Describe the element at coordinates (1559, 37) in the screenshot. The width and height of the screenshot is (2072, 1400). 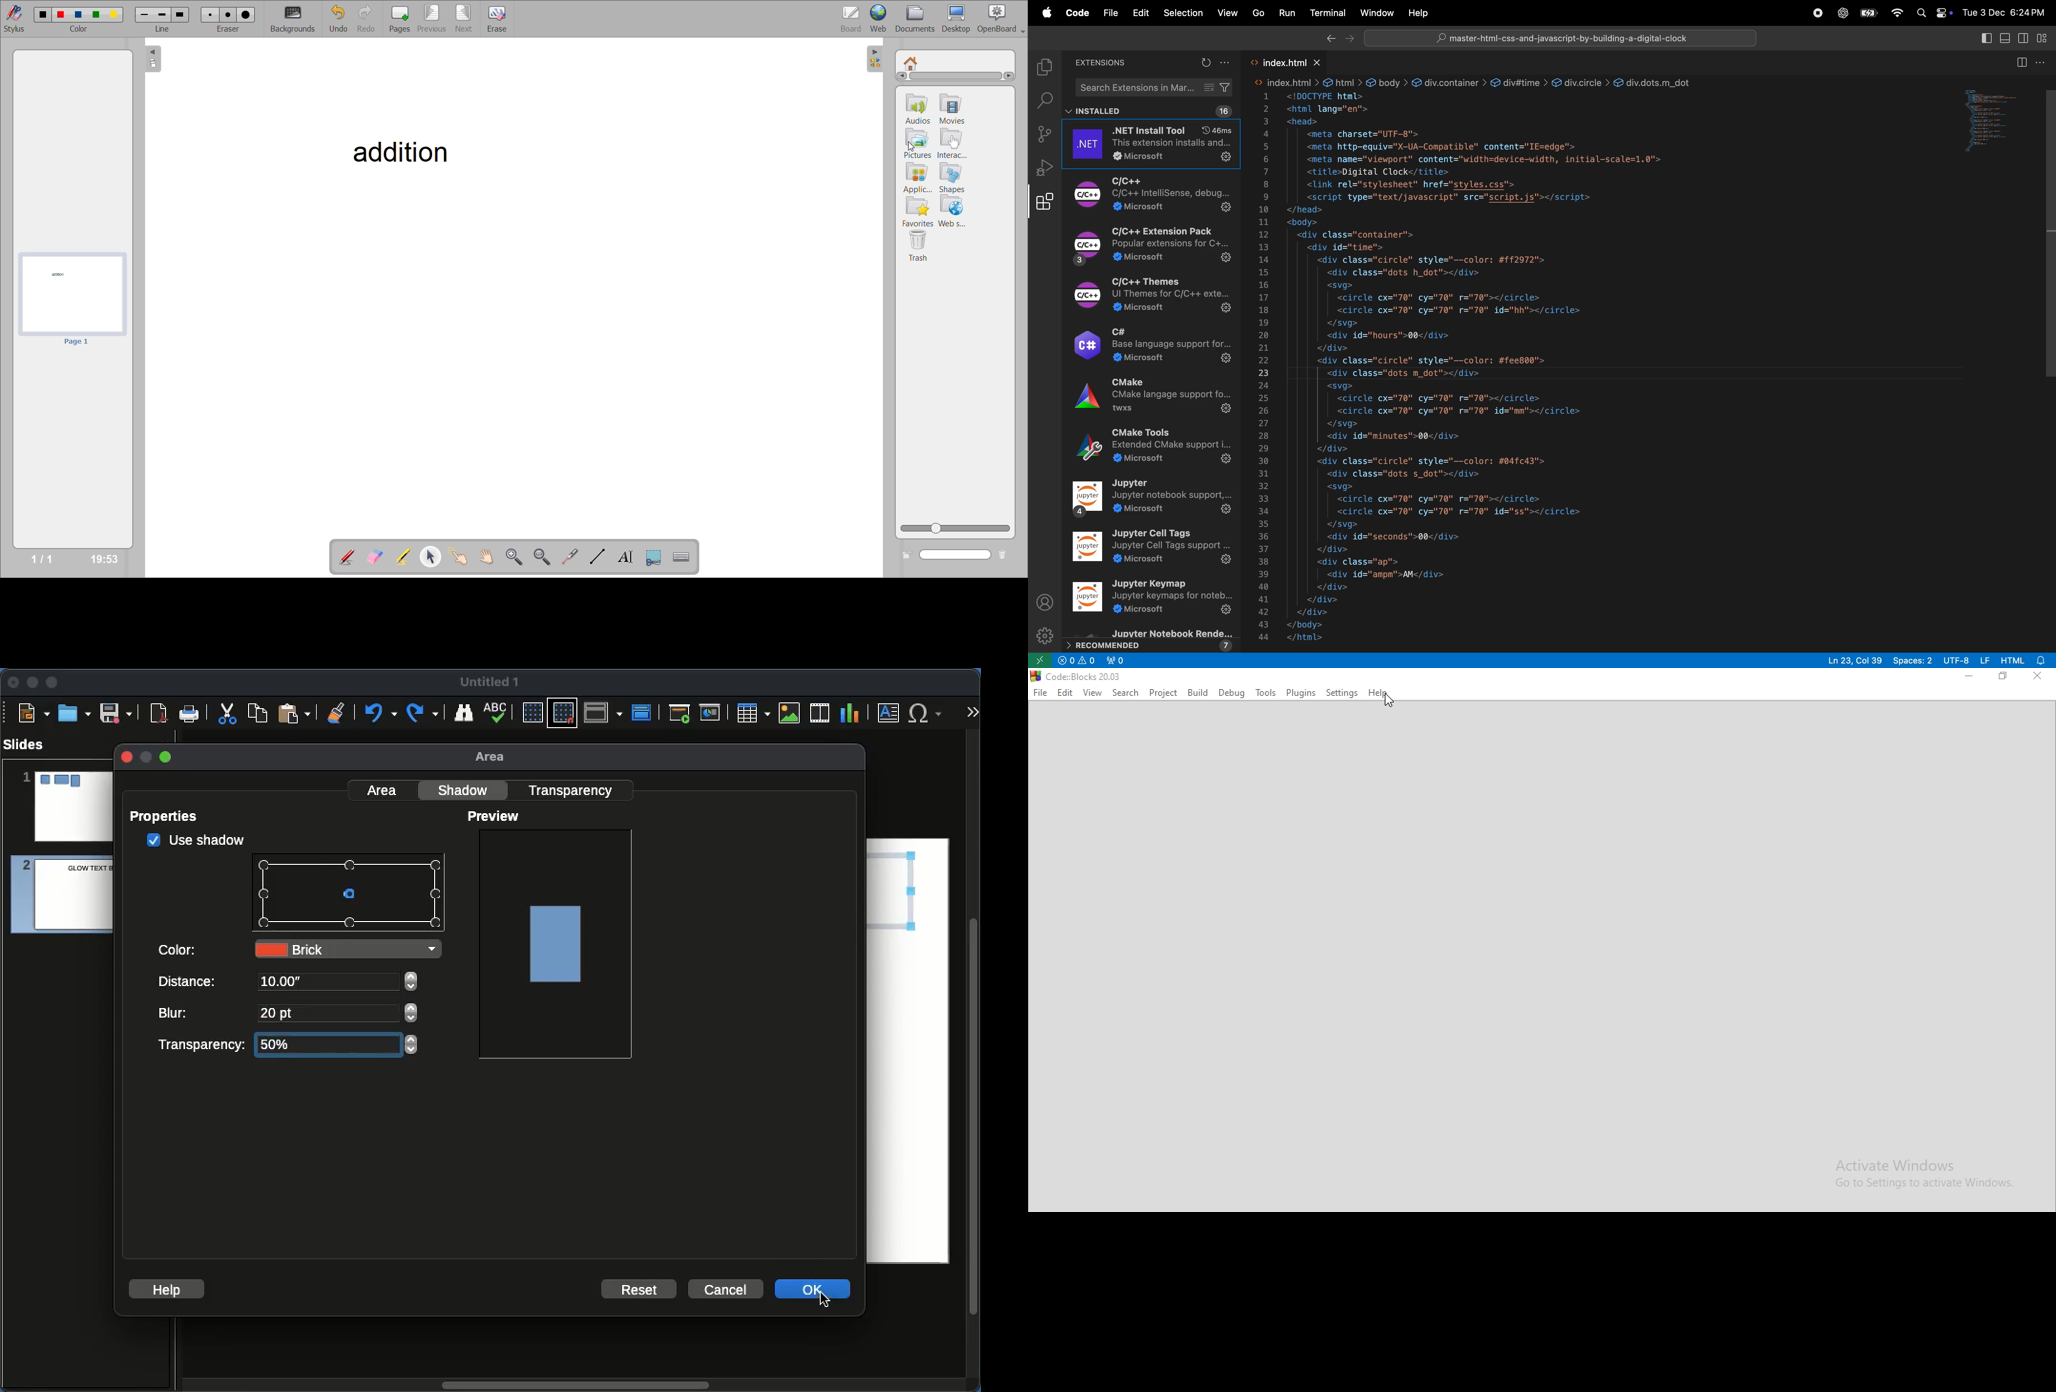
I see `search bar` at that location.